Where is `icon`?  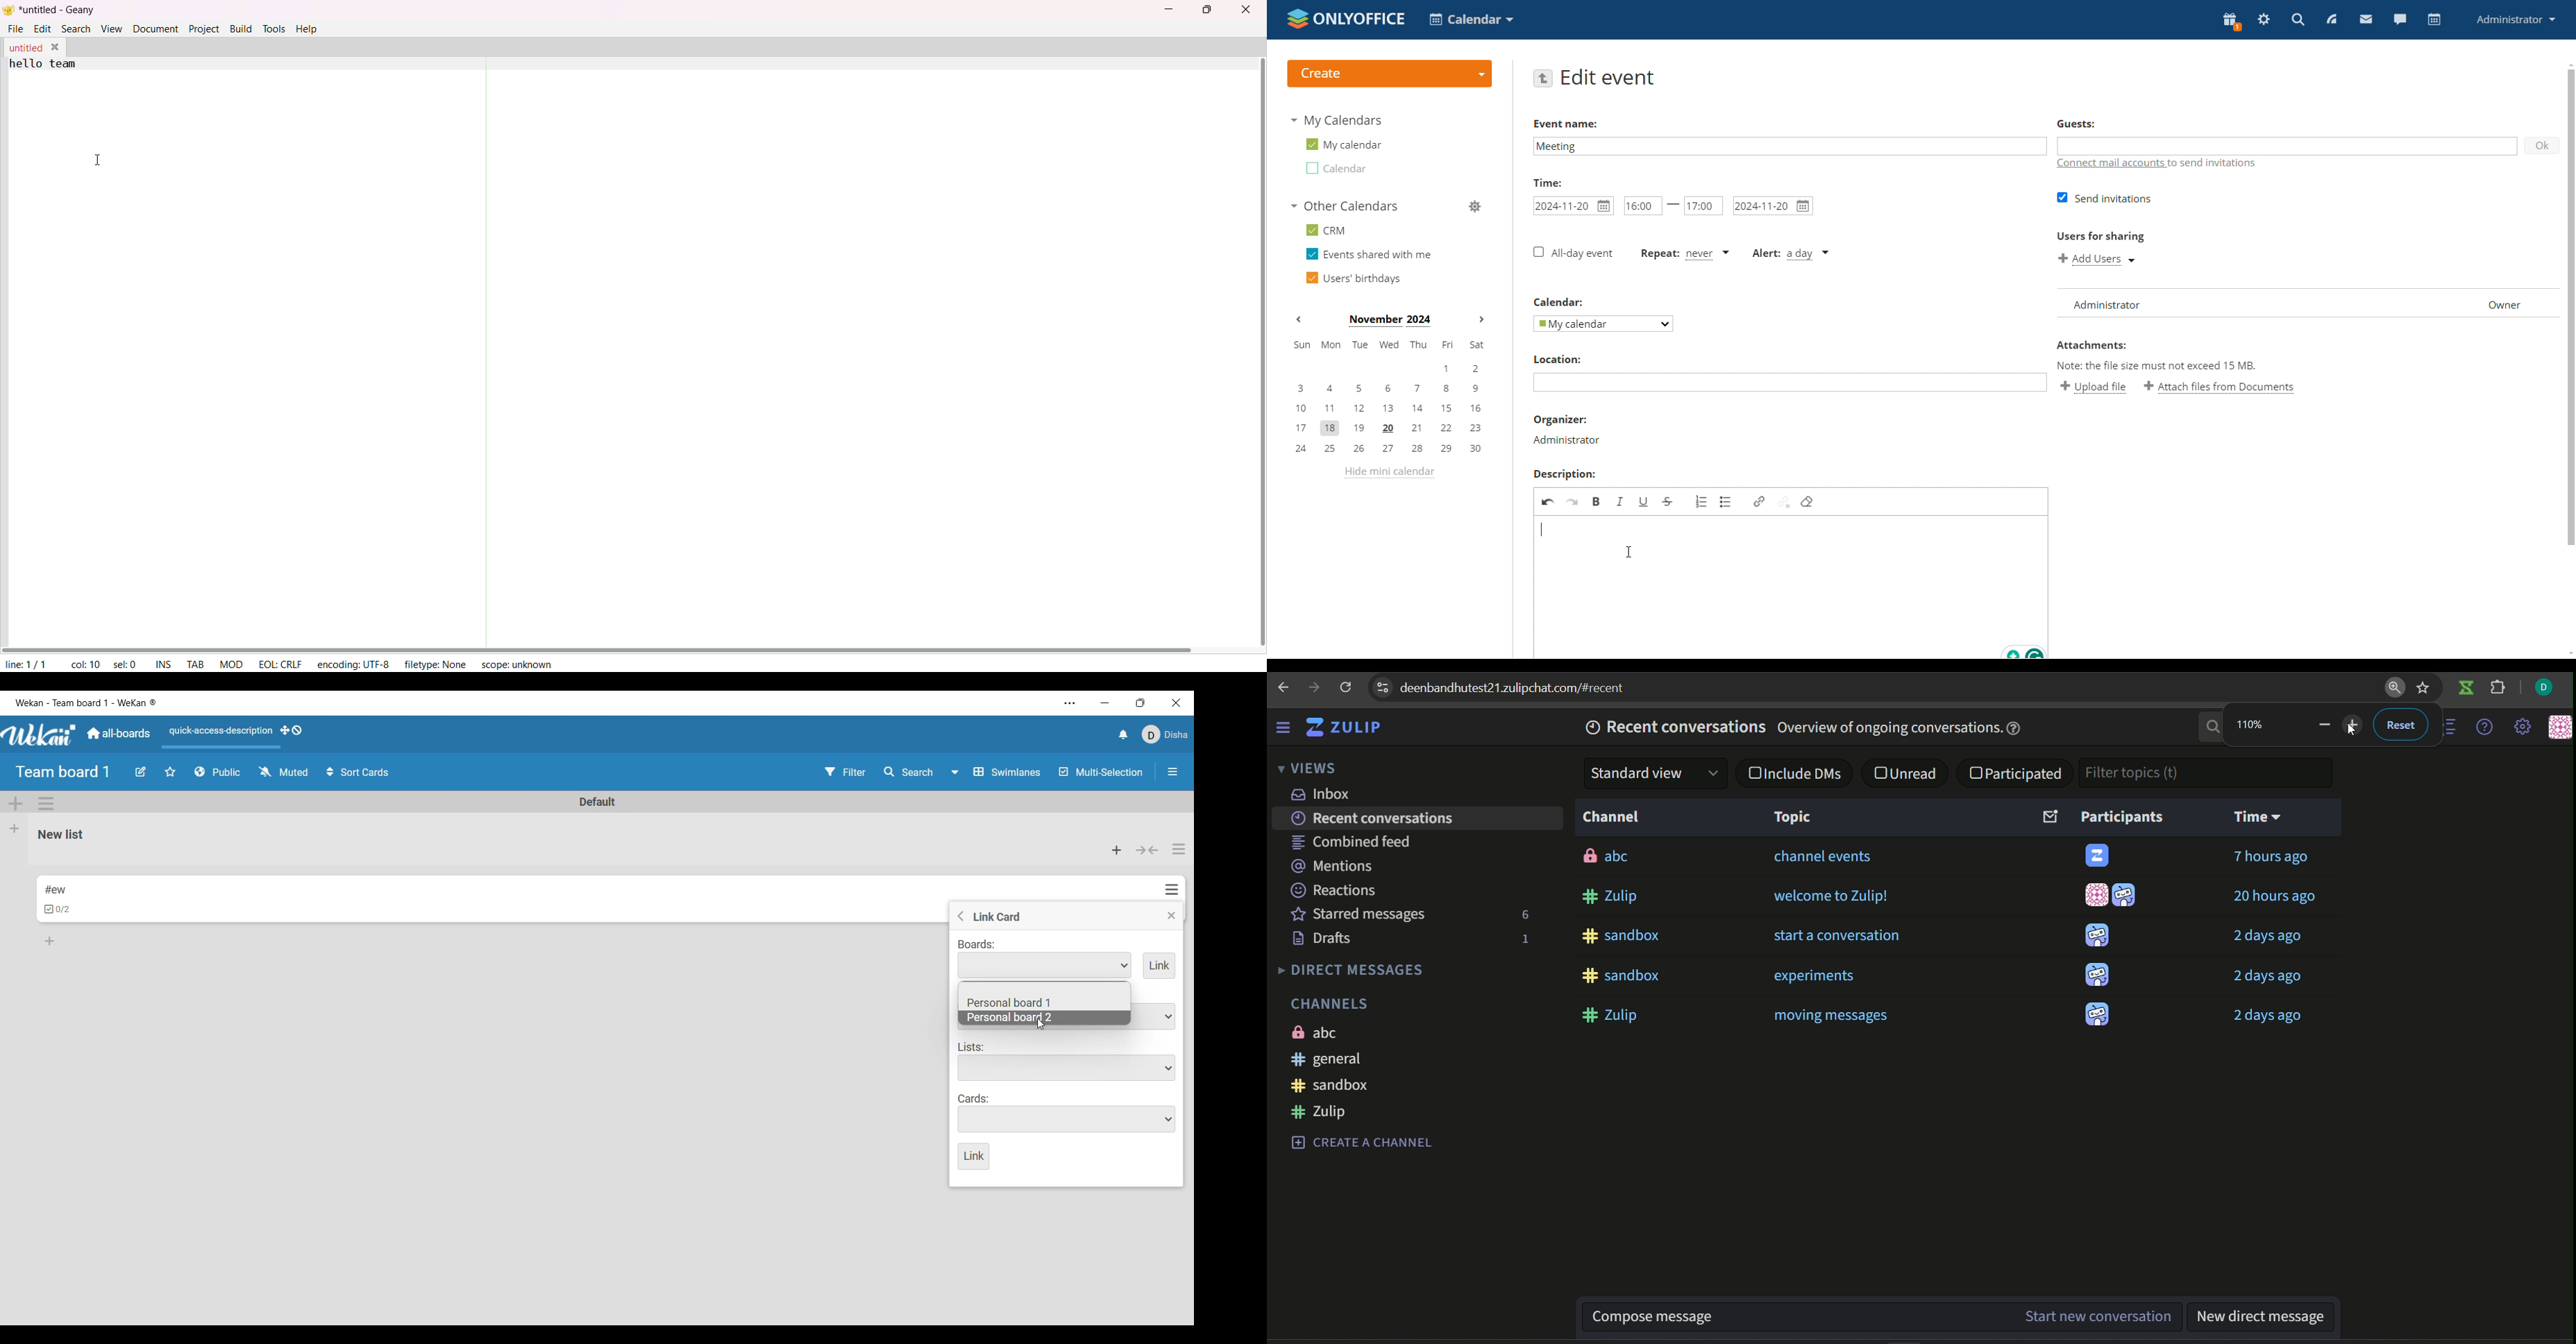
icon is located at coordinates (2098, 854).